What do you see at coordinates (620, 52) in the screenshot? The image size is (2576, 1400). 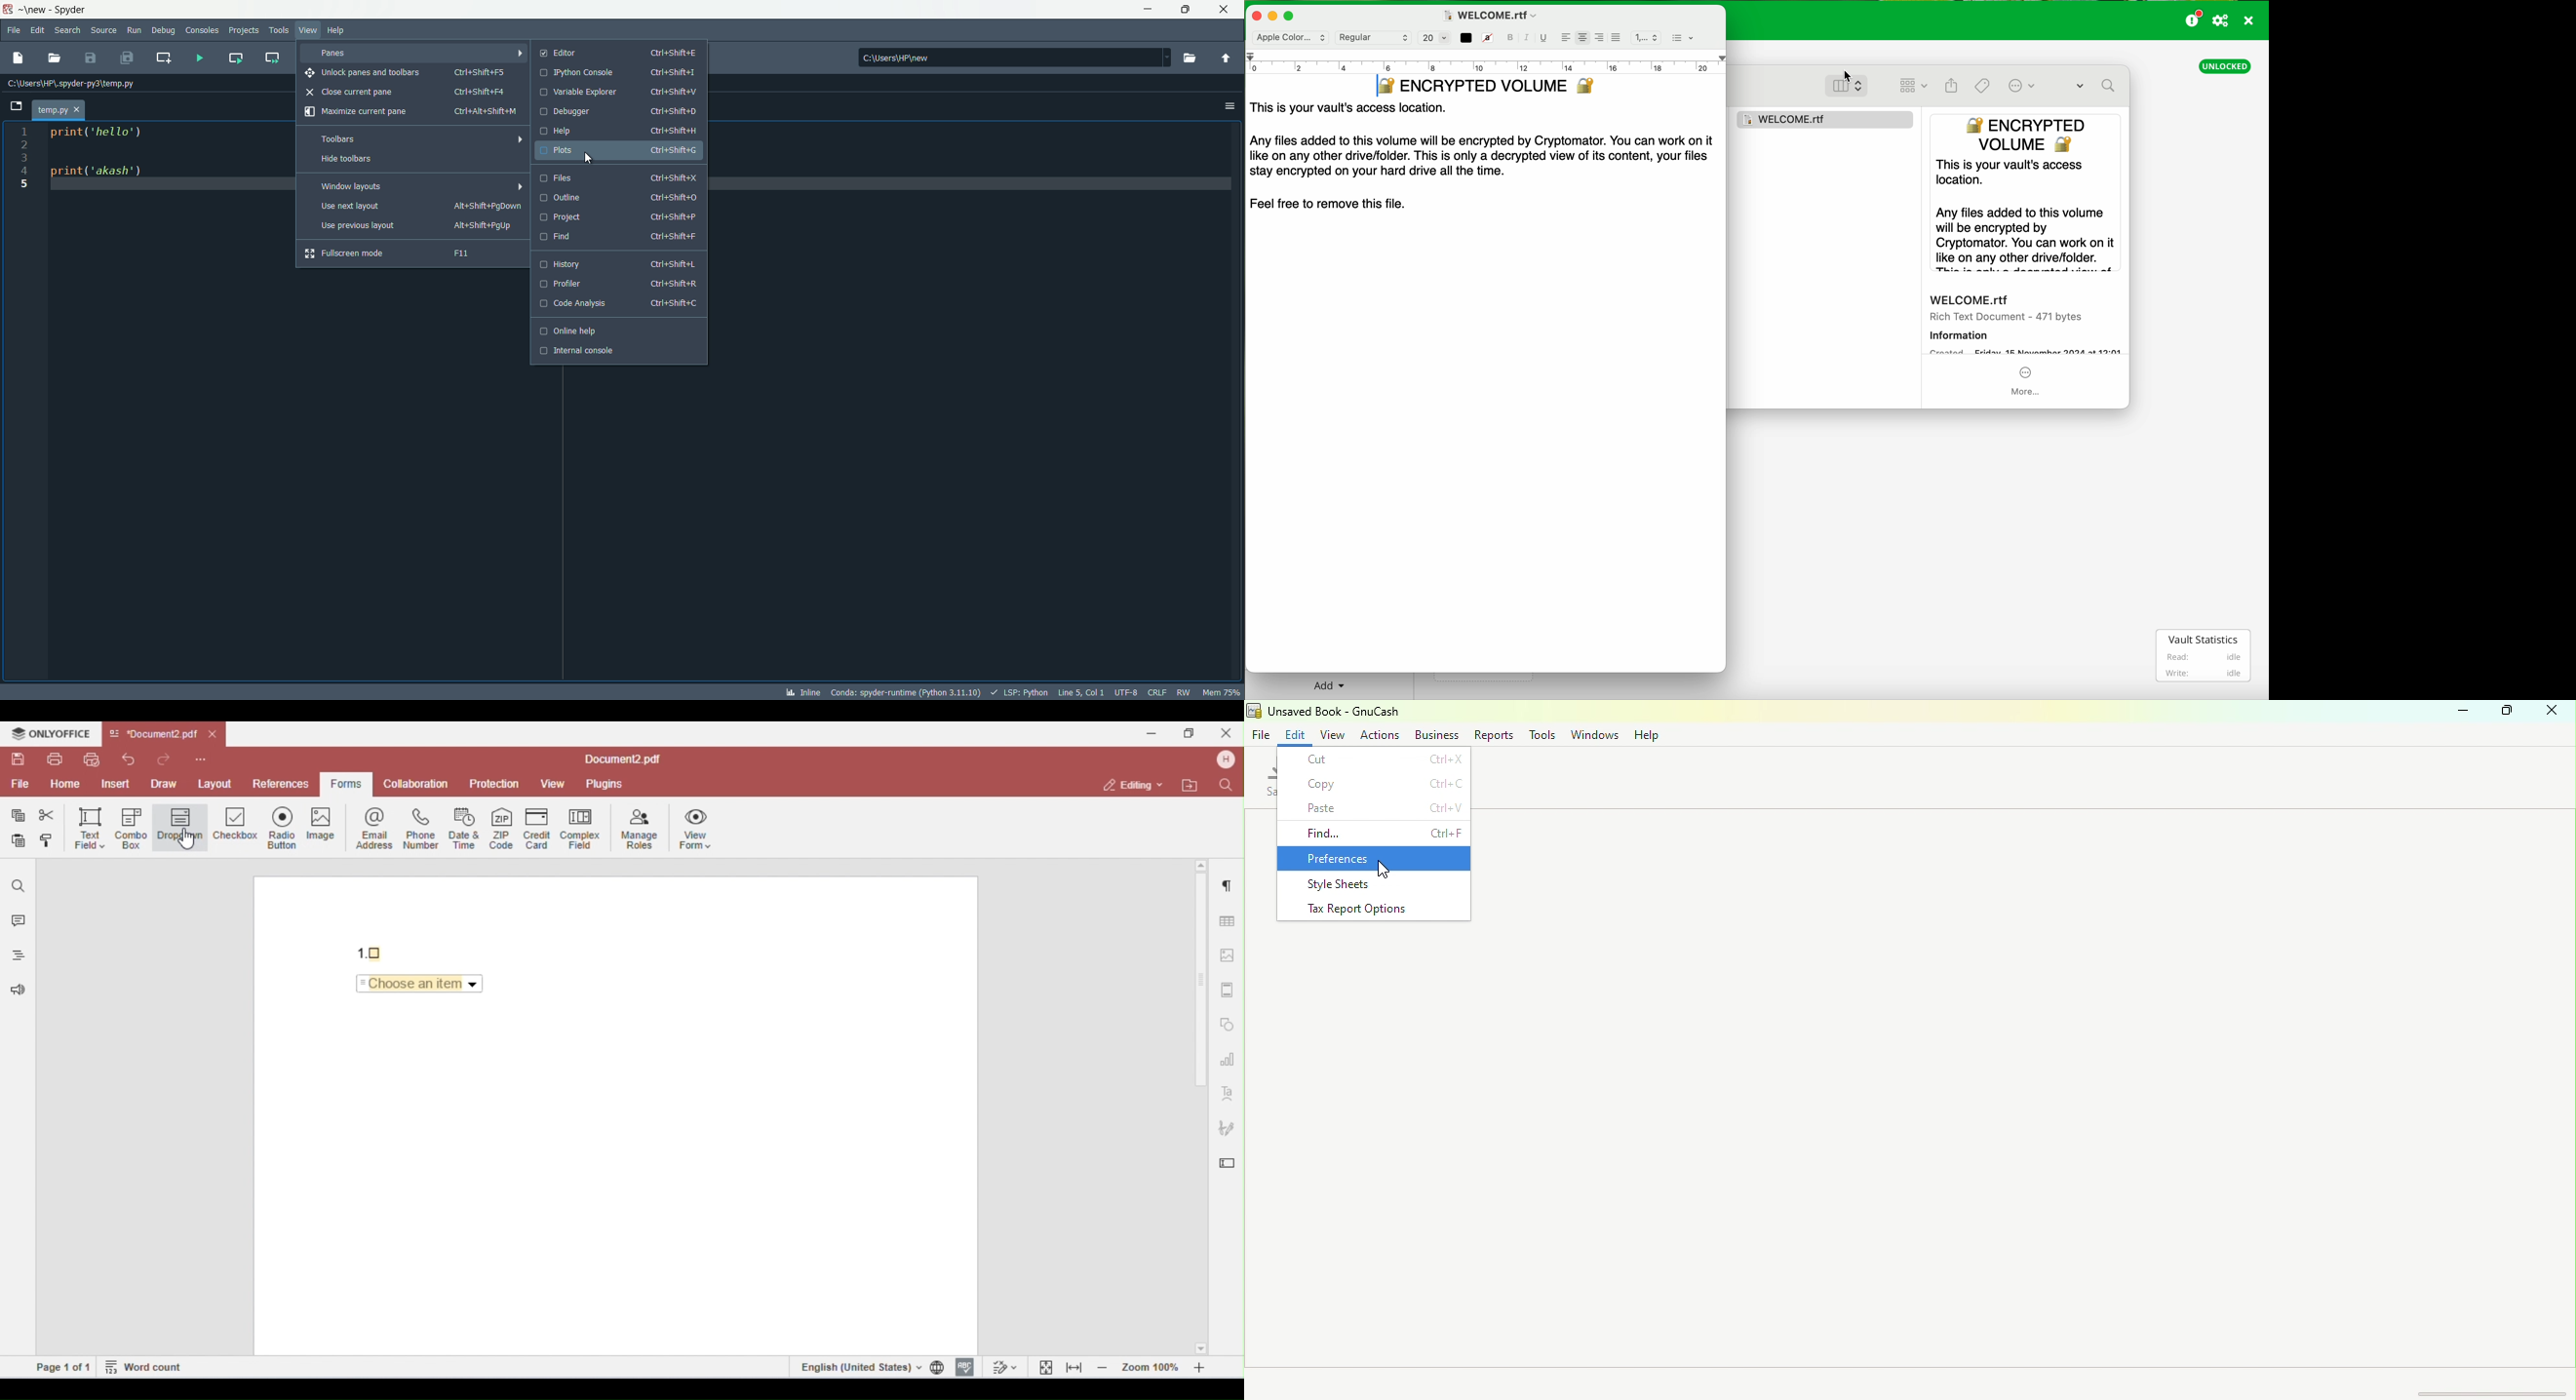 I see `editor` at bounding box center [620, 52].